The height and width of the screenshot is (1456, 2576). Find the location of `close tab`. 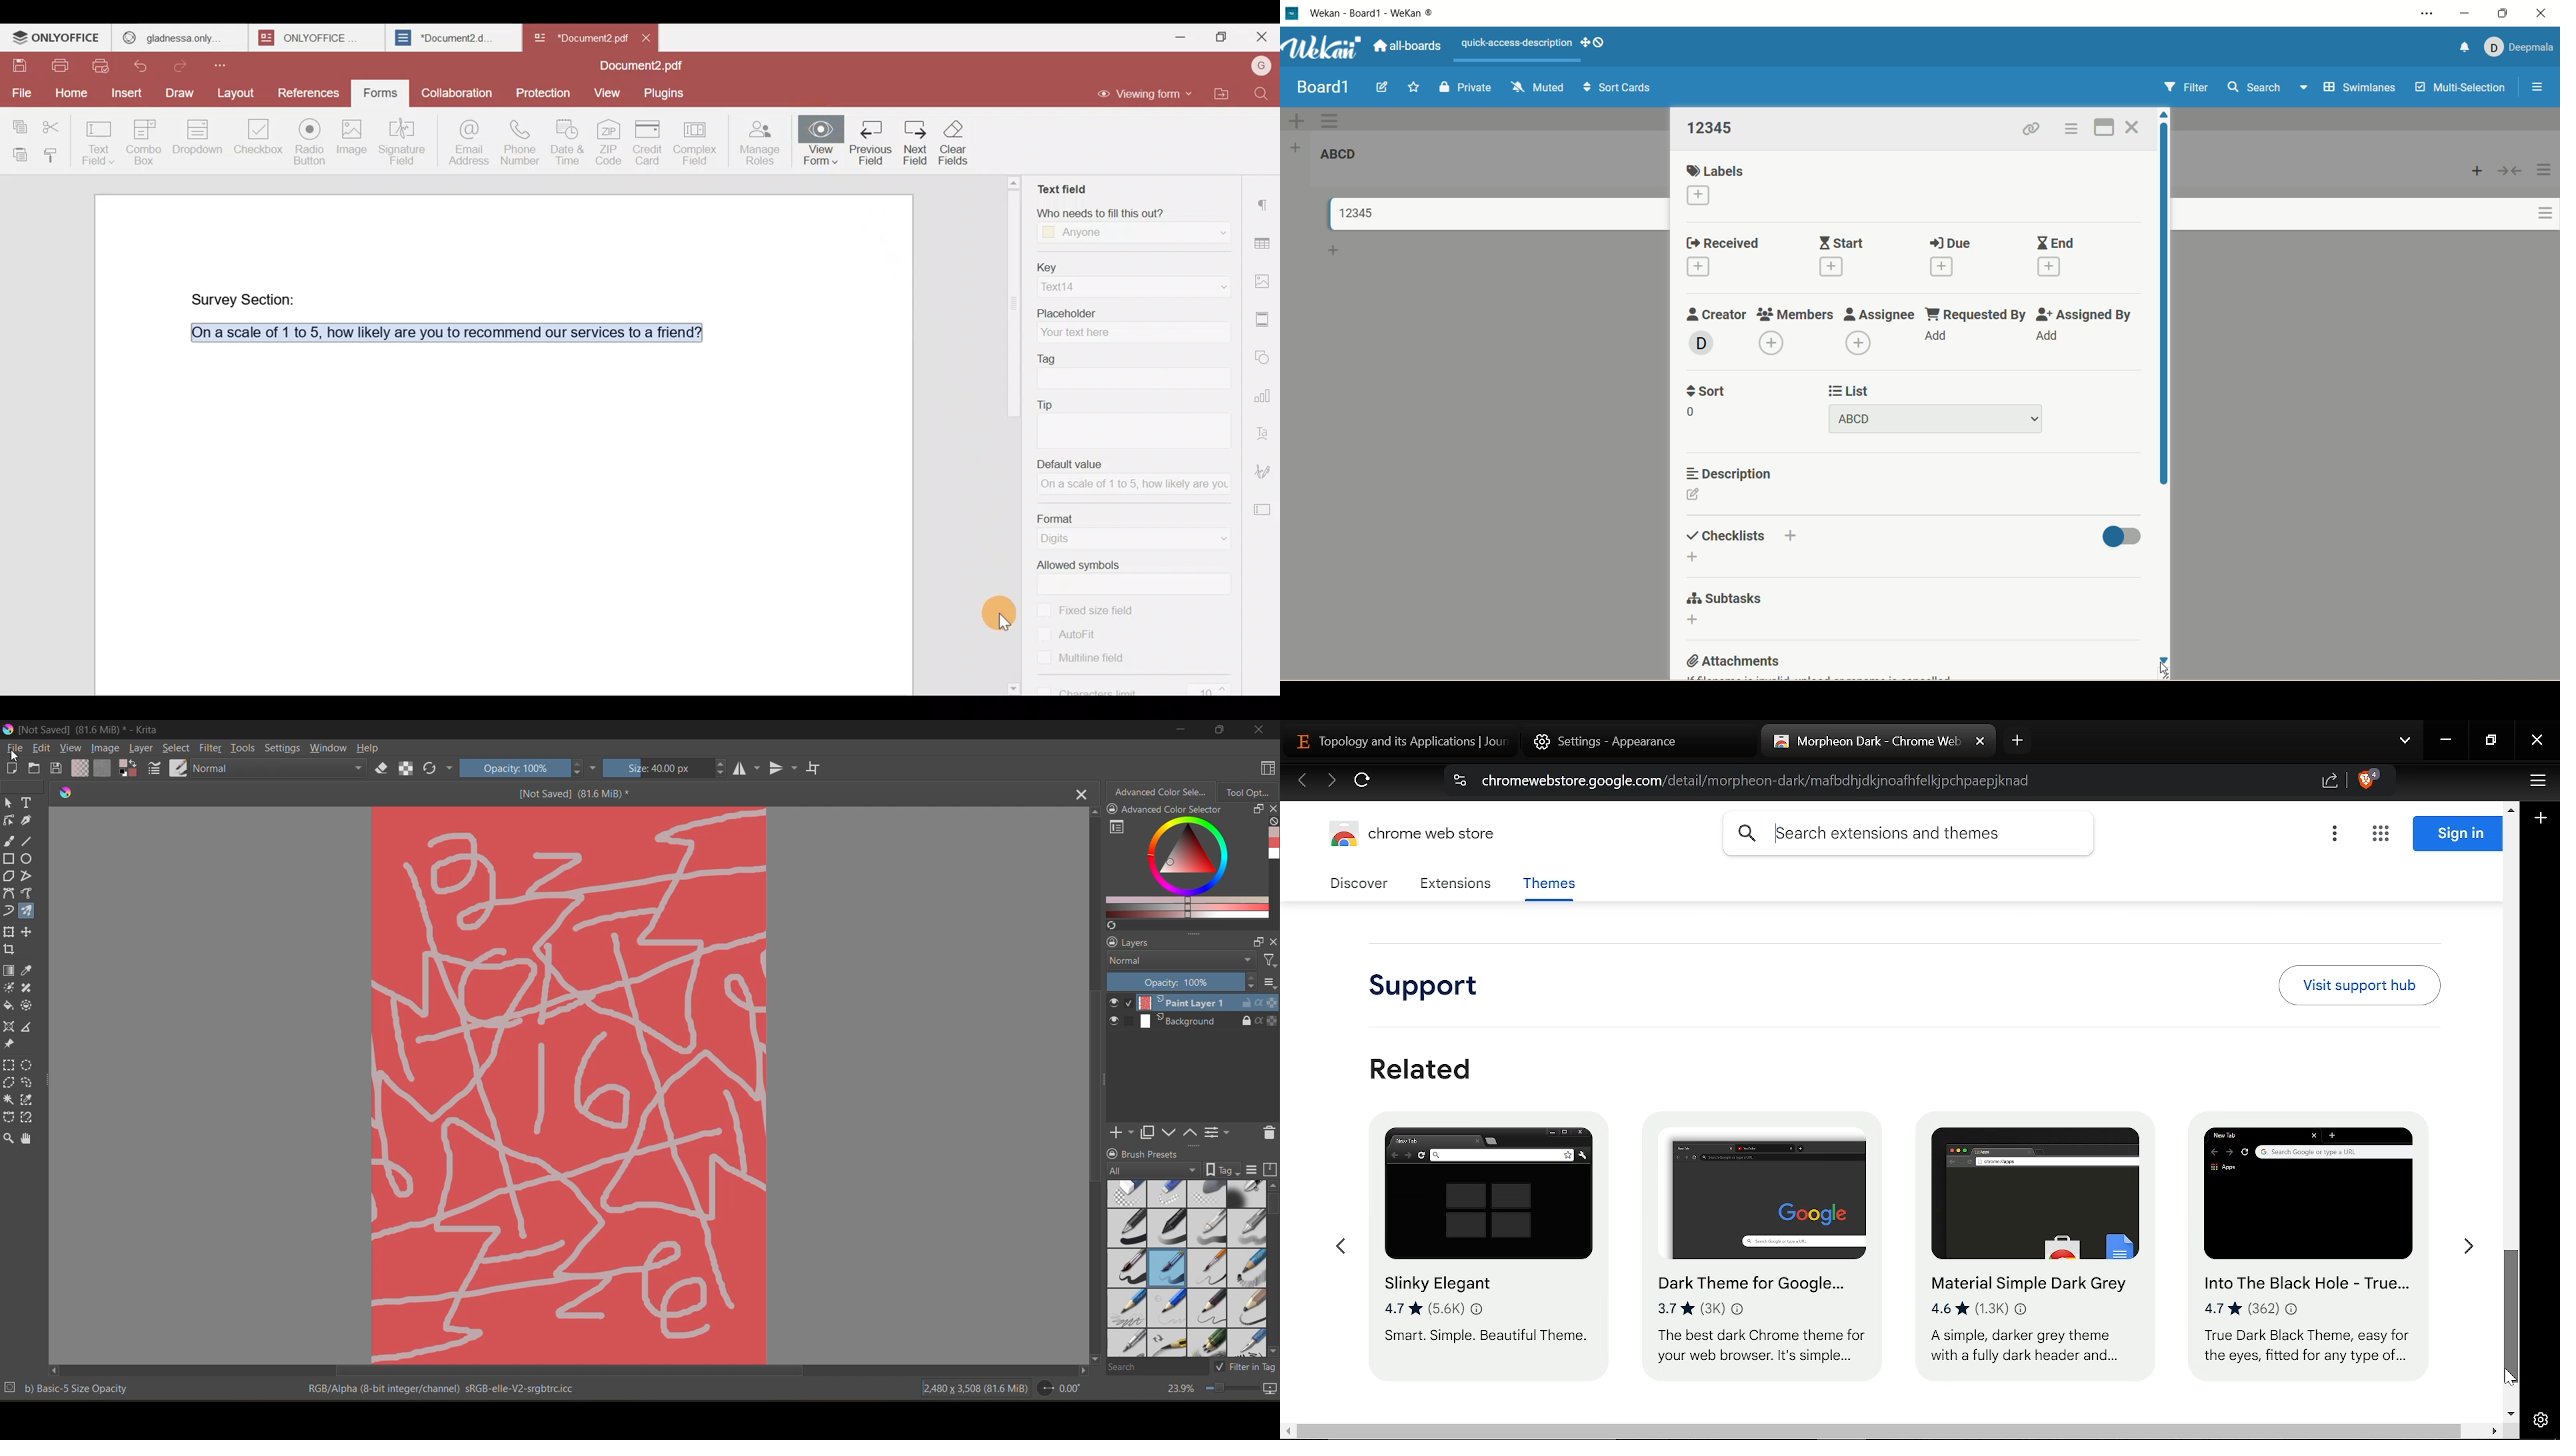

close tab is located at coordinates (1083, 793).